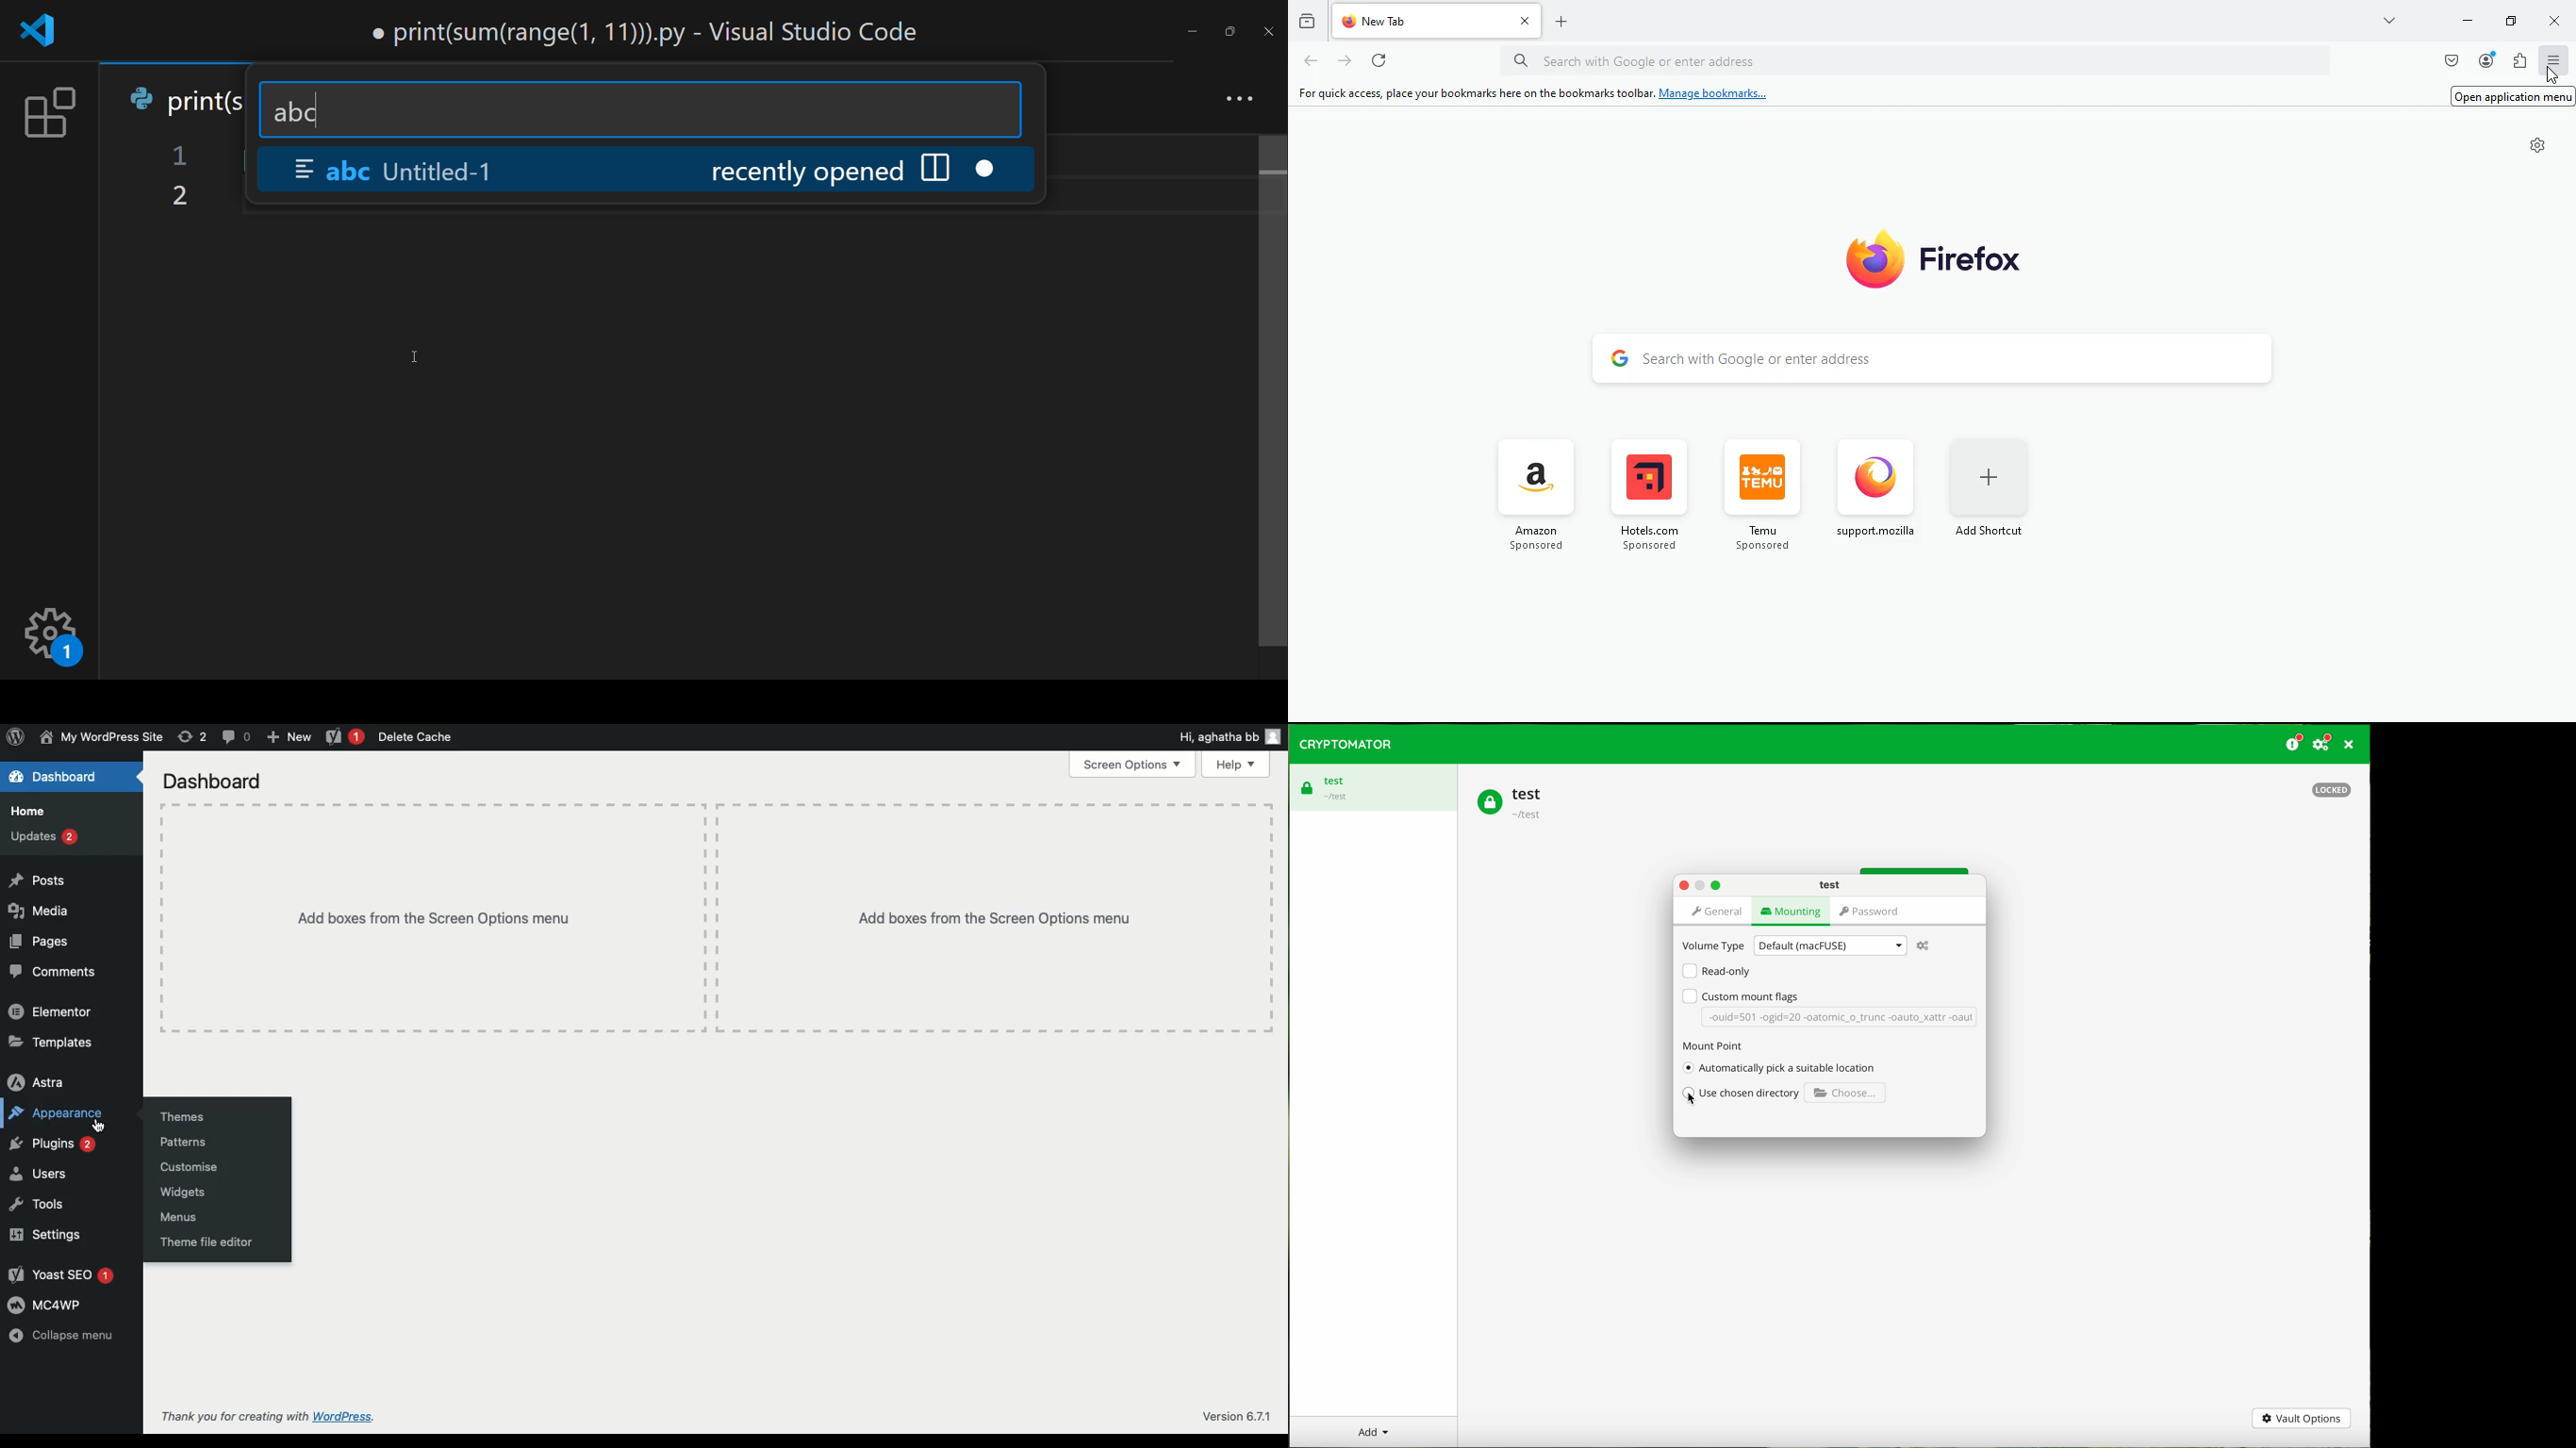 This screenshot has width=2576, height=1456. I want to click on Manage bookmarks., so click(1718, 93).